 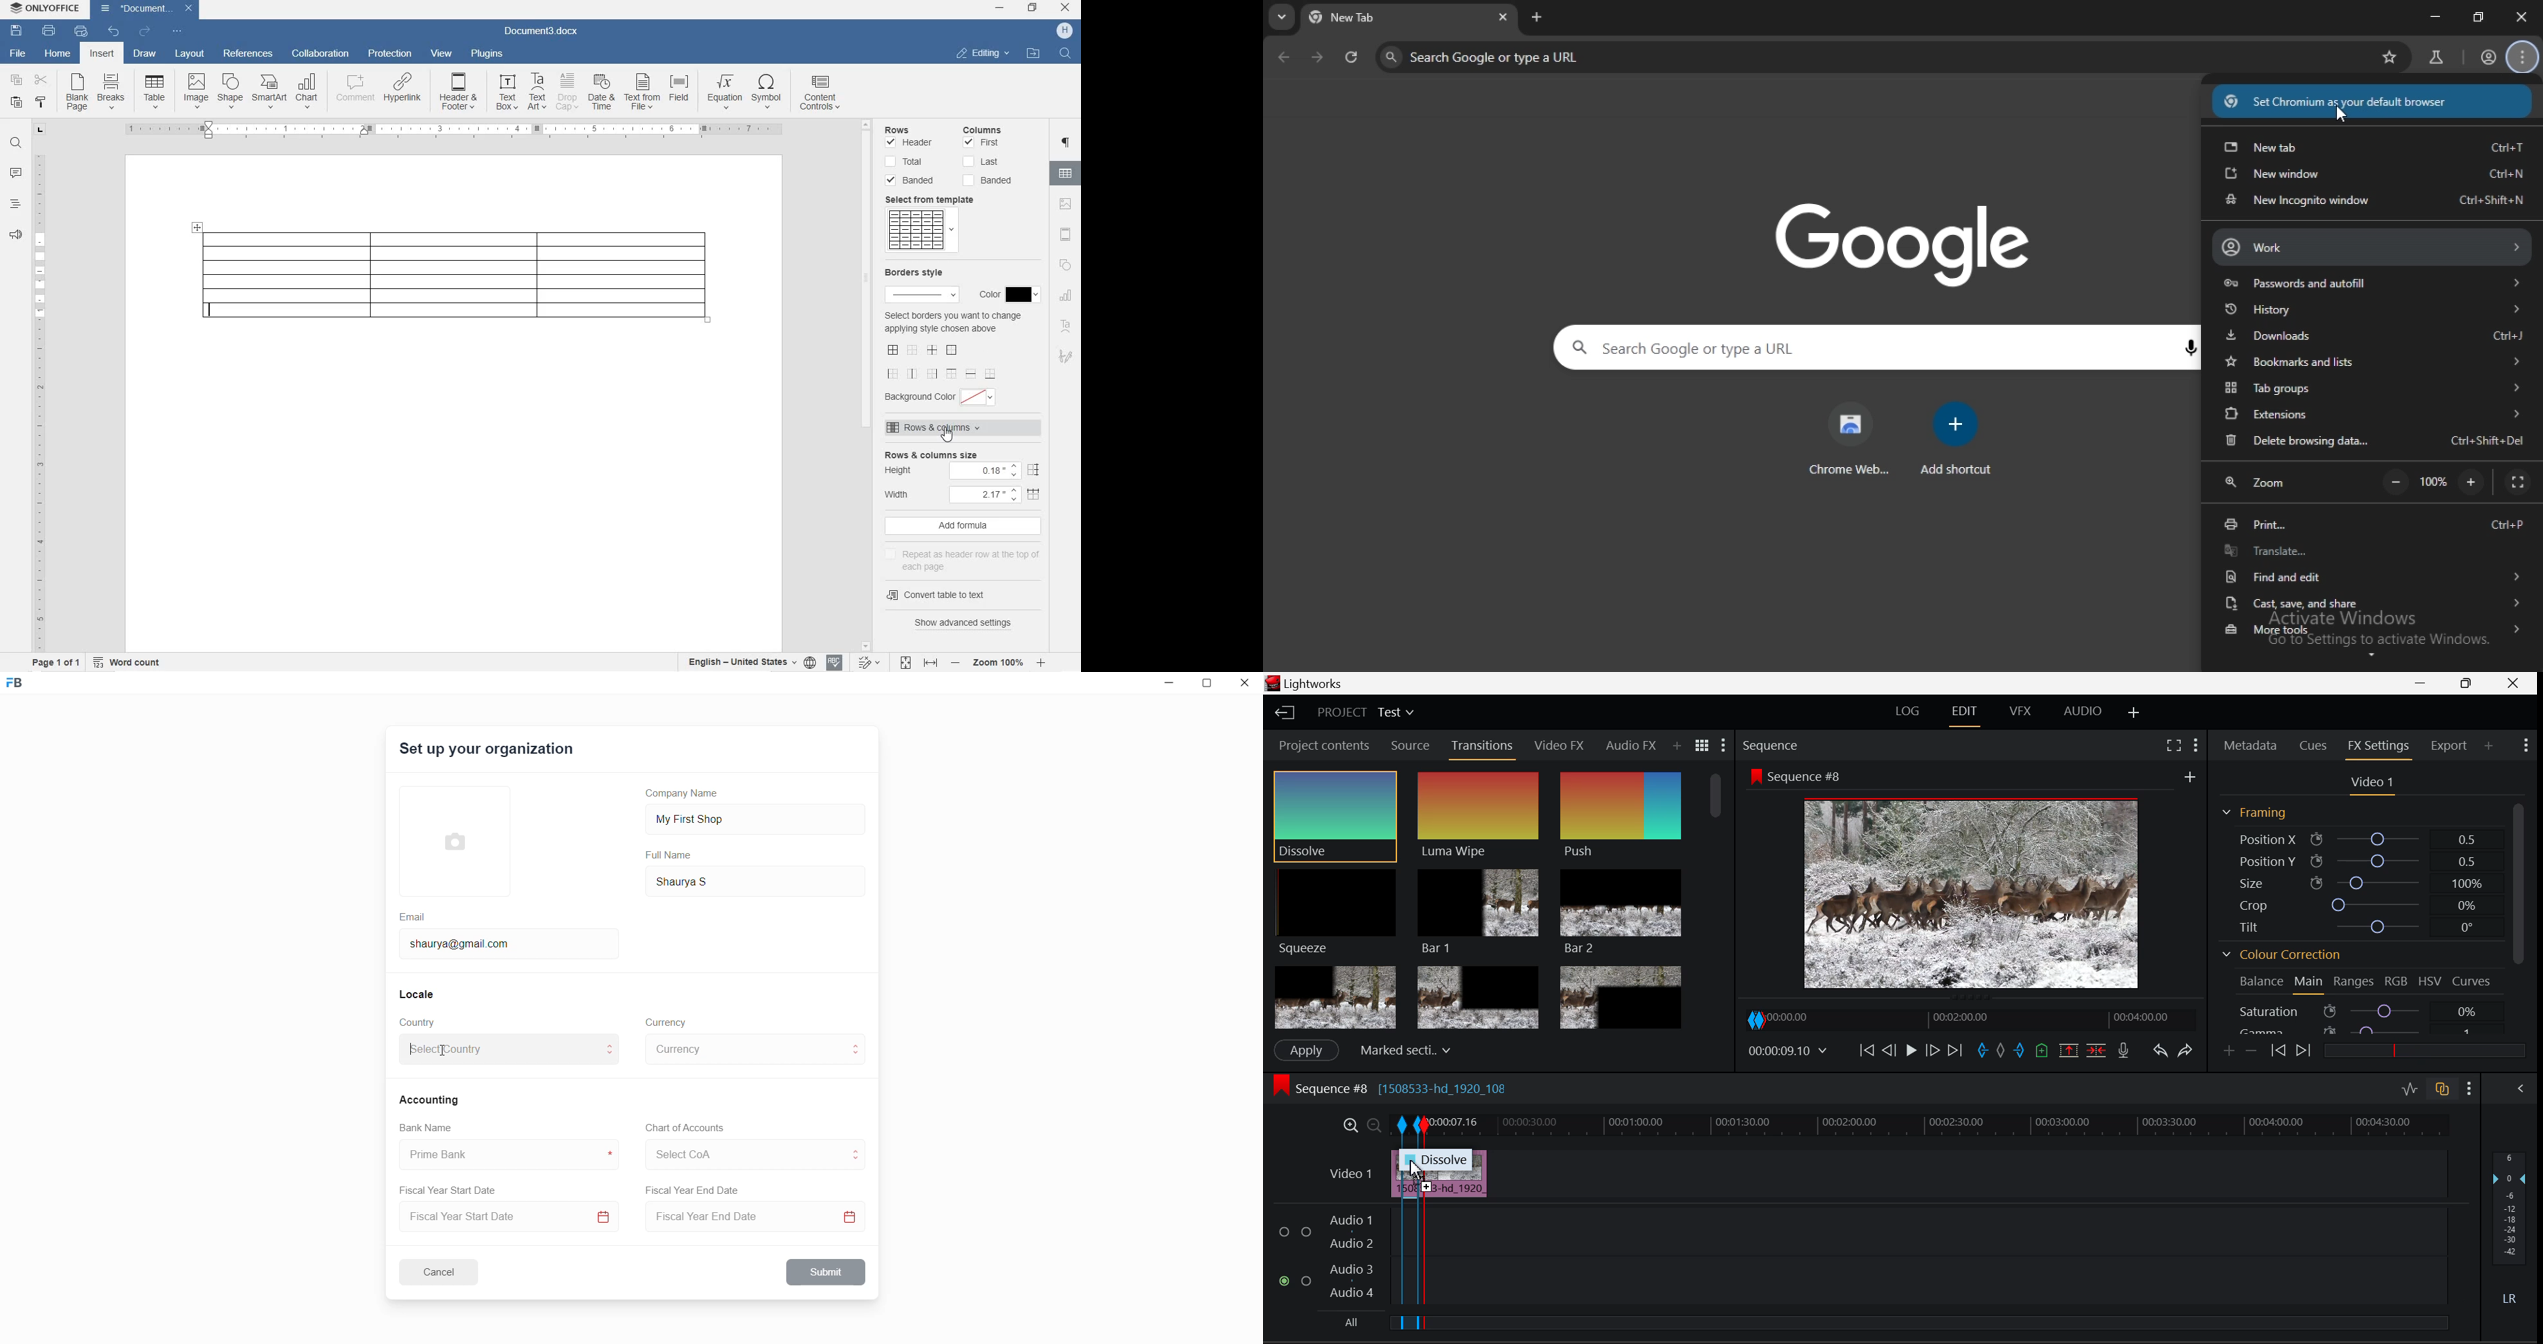 What do you see at coordinates (920, 286) in the screenshot?
I see `border style & color` at bounding box center [920, 286].